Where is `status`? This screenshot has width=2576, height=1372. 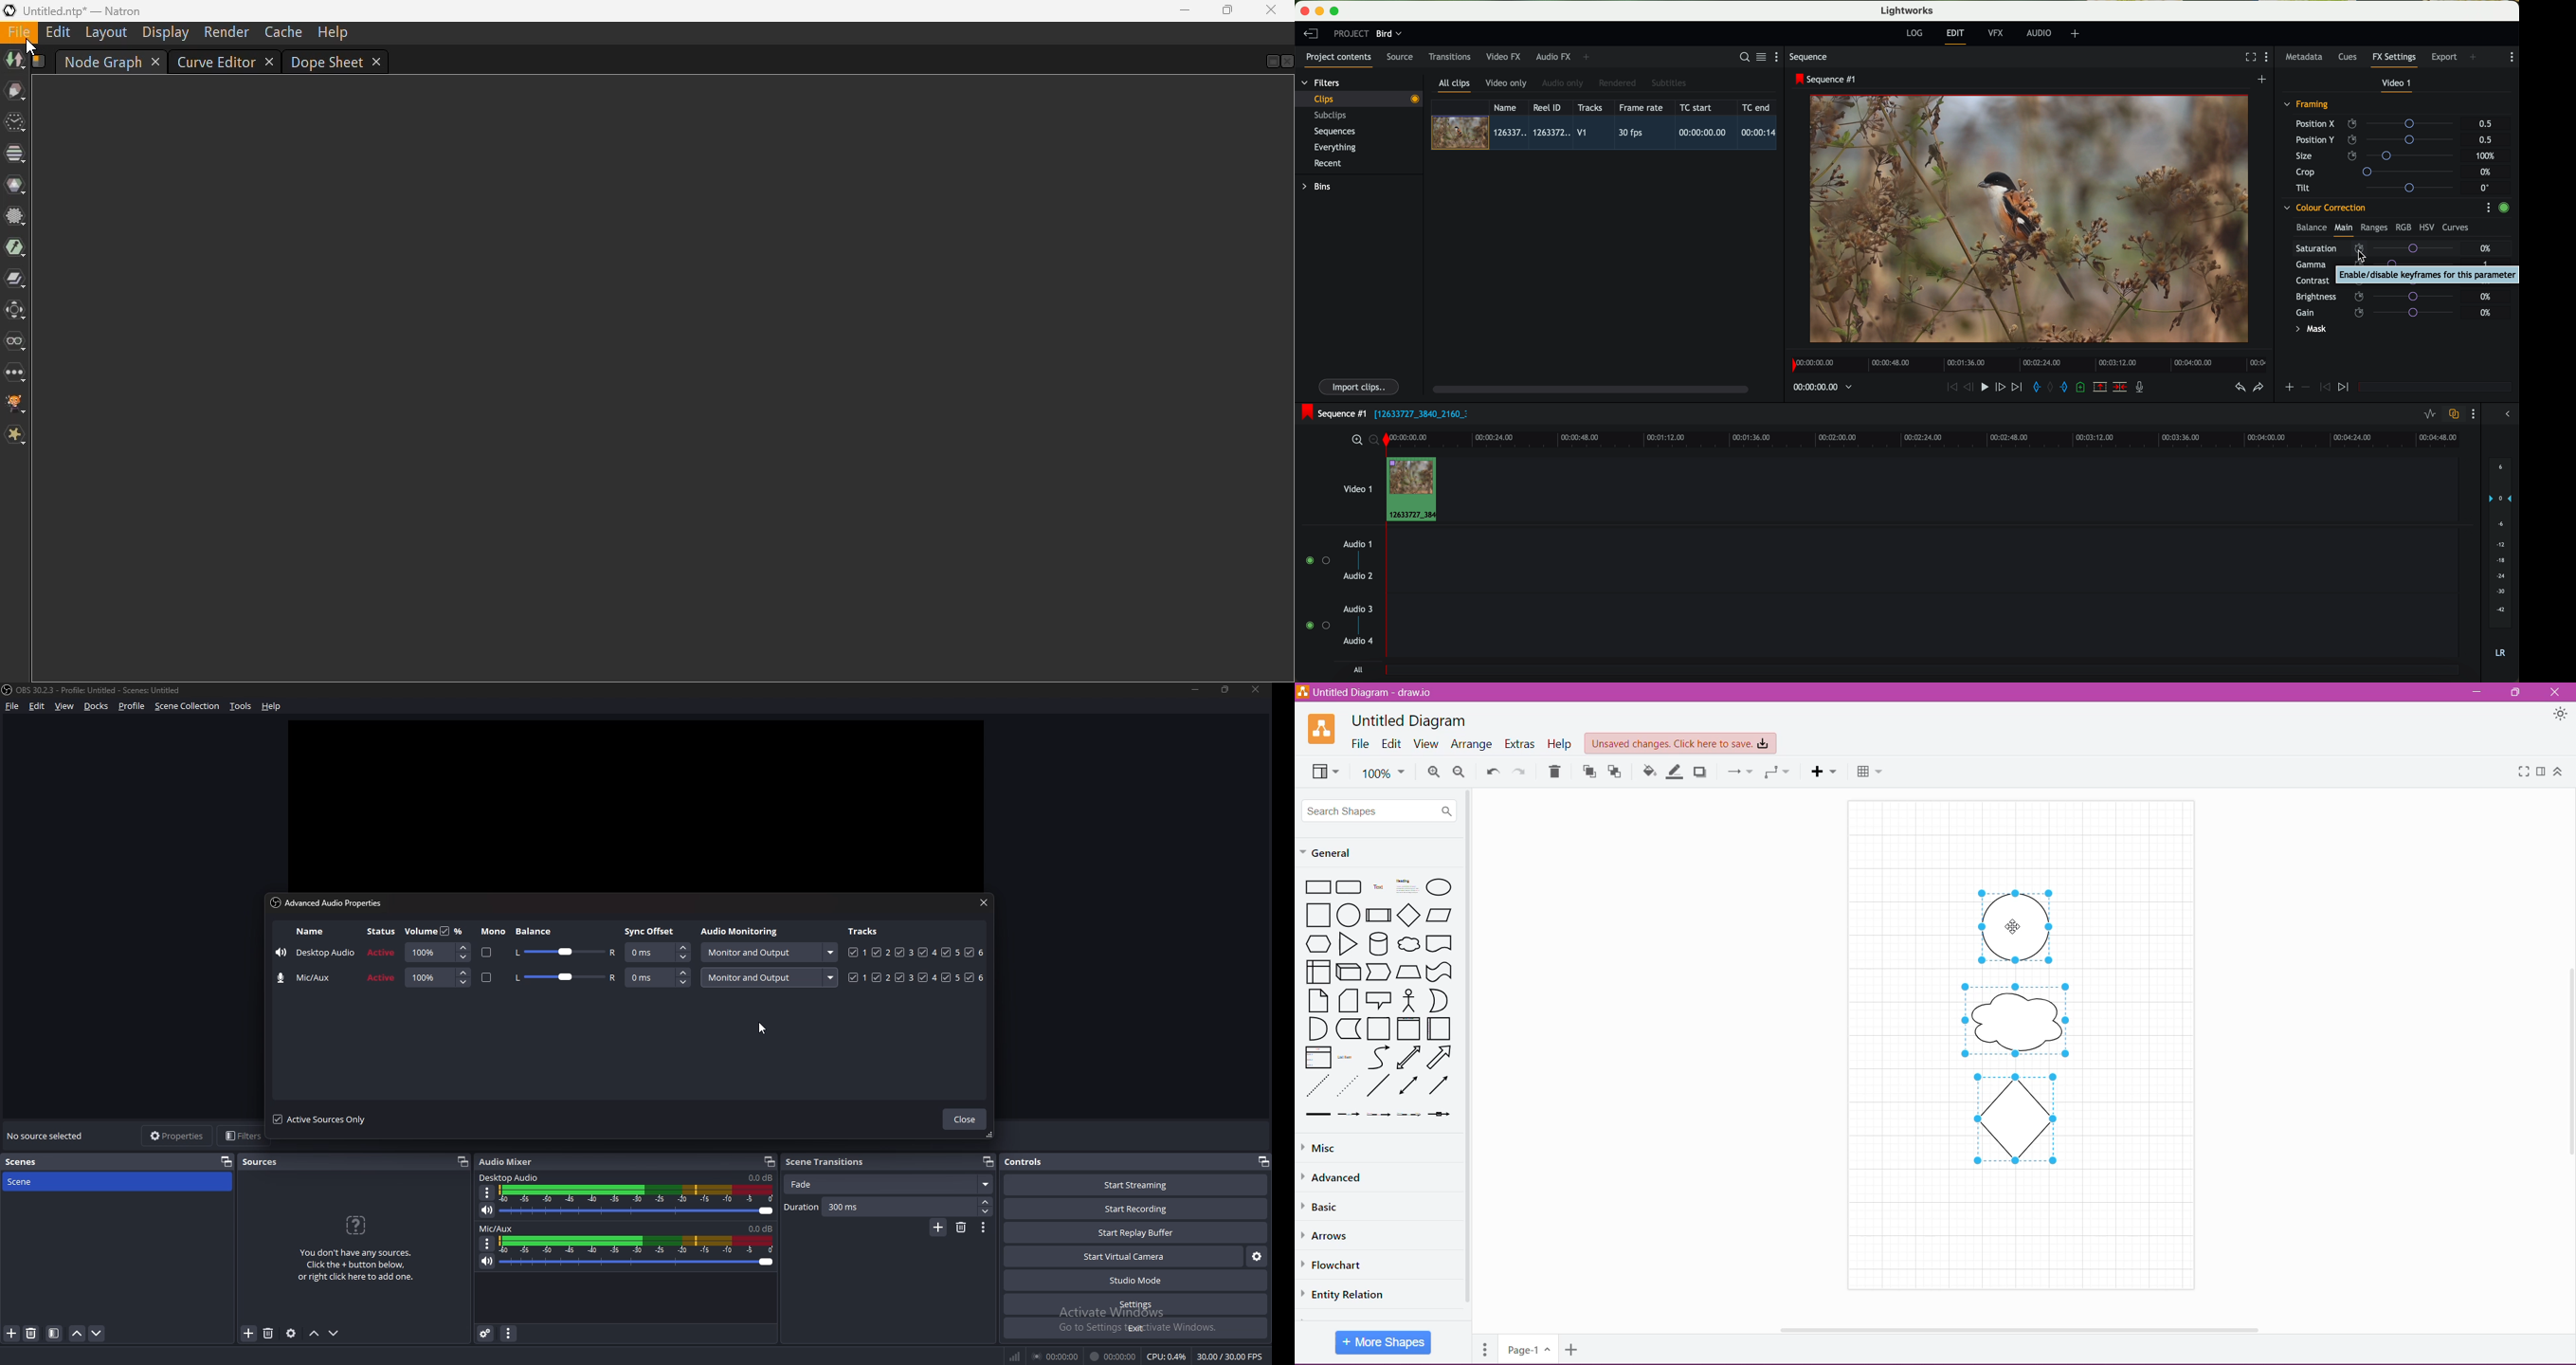
status is located at coordinates (382, 978).